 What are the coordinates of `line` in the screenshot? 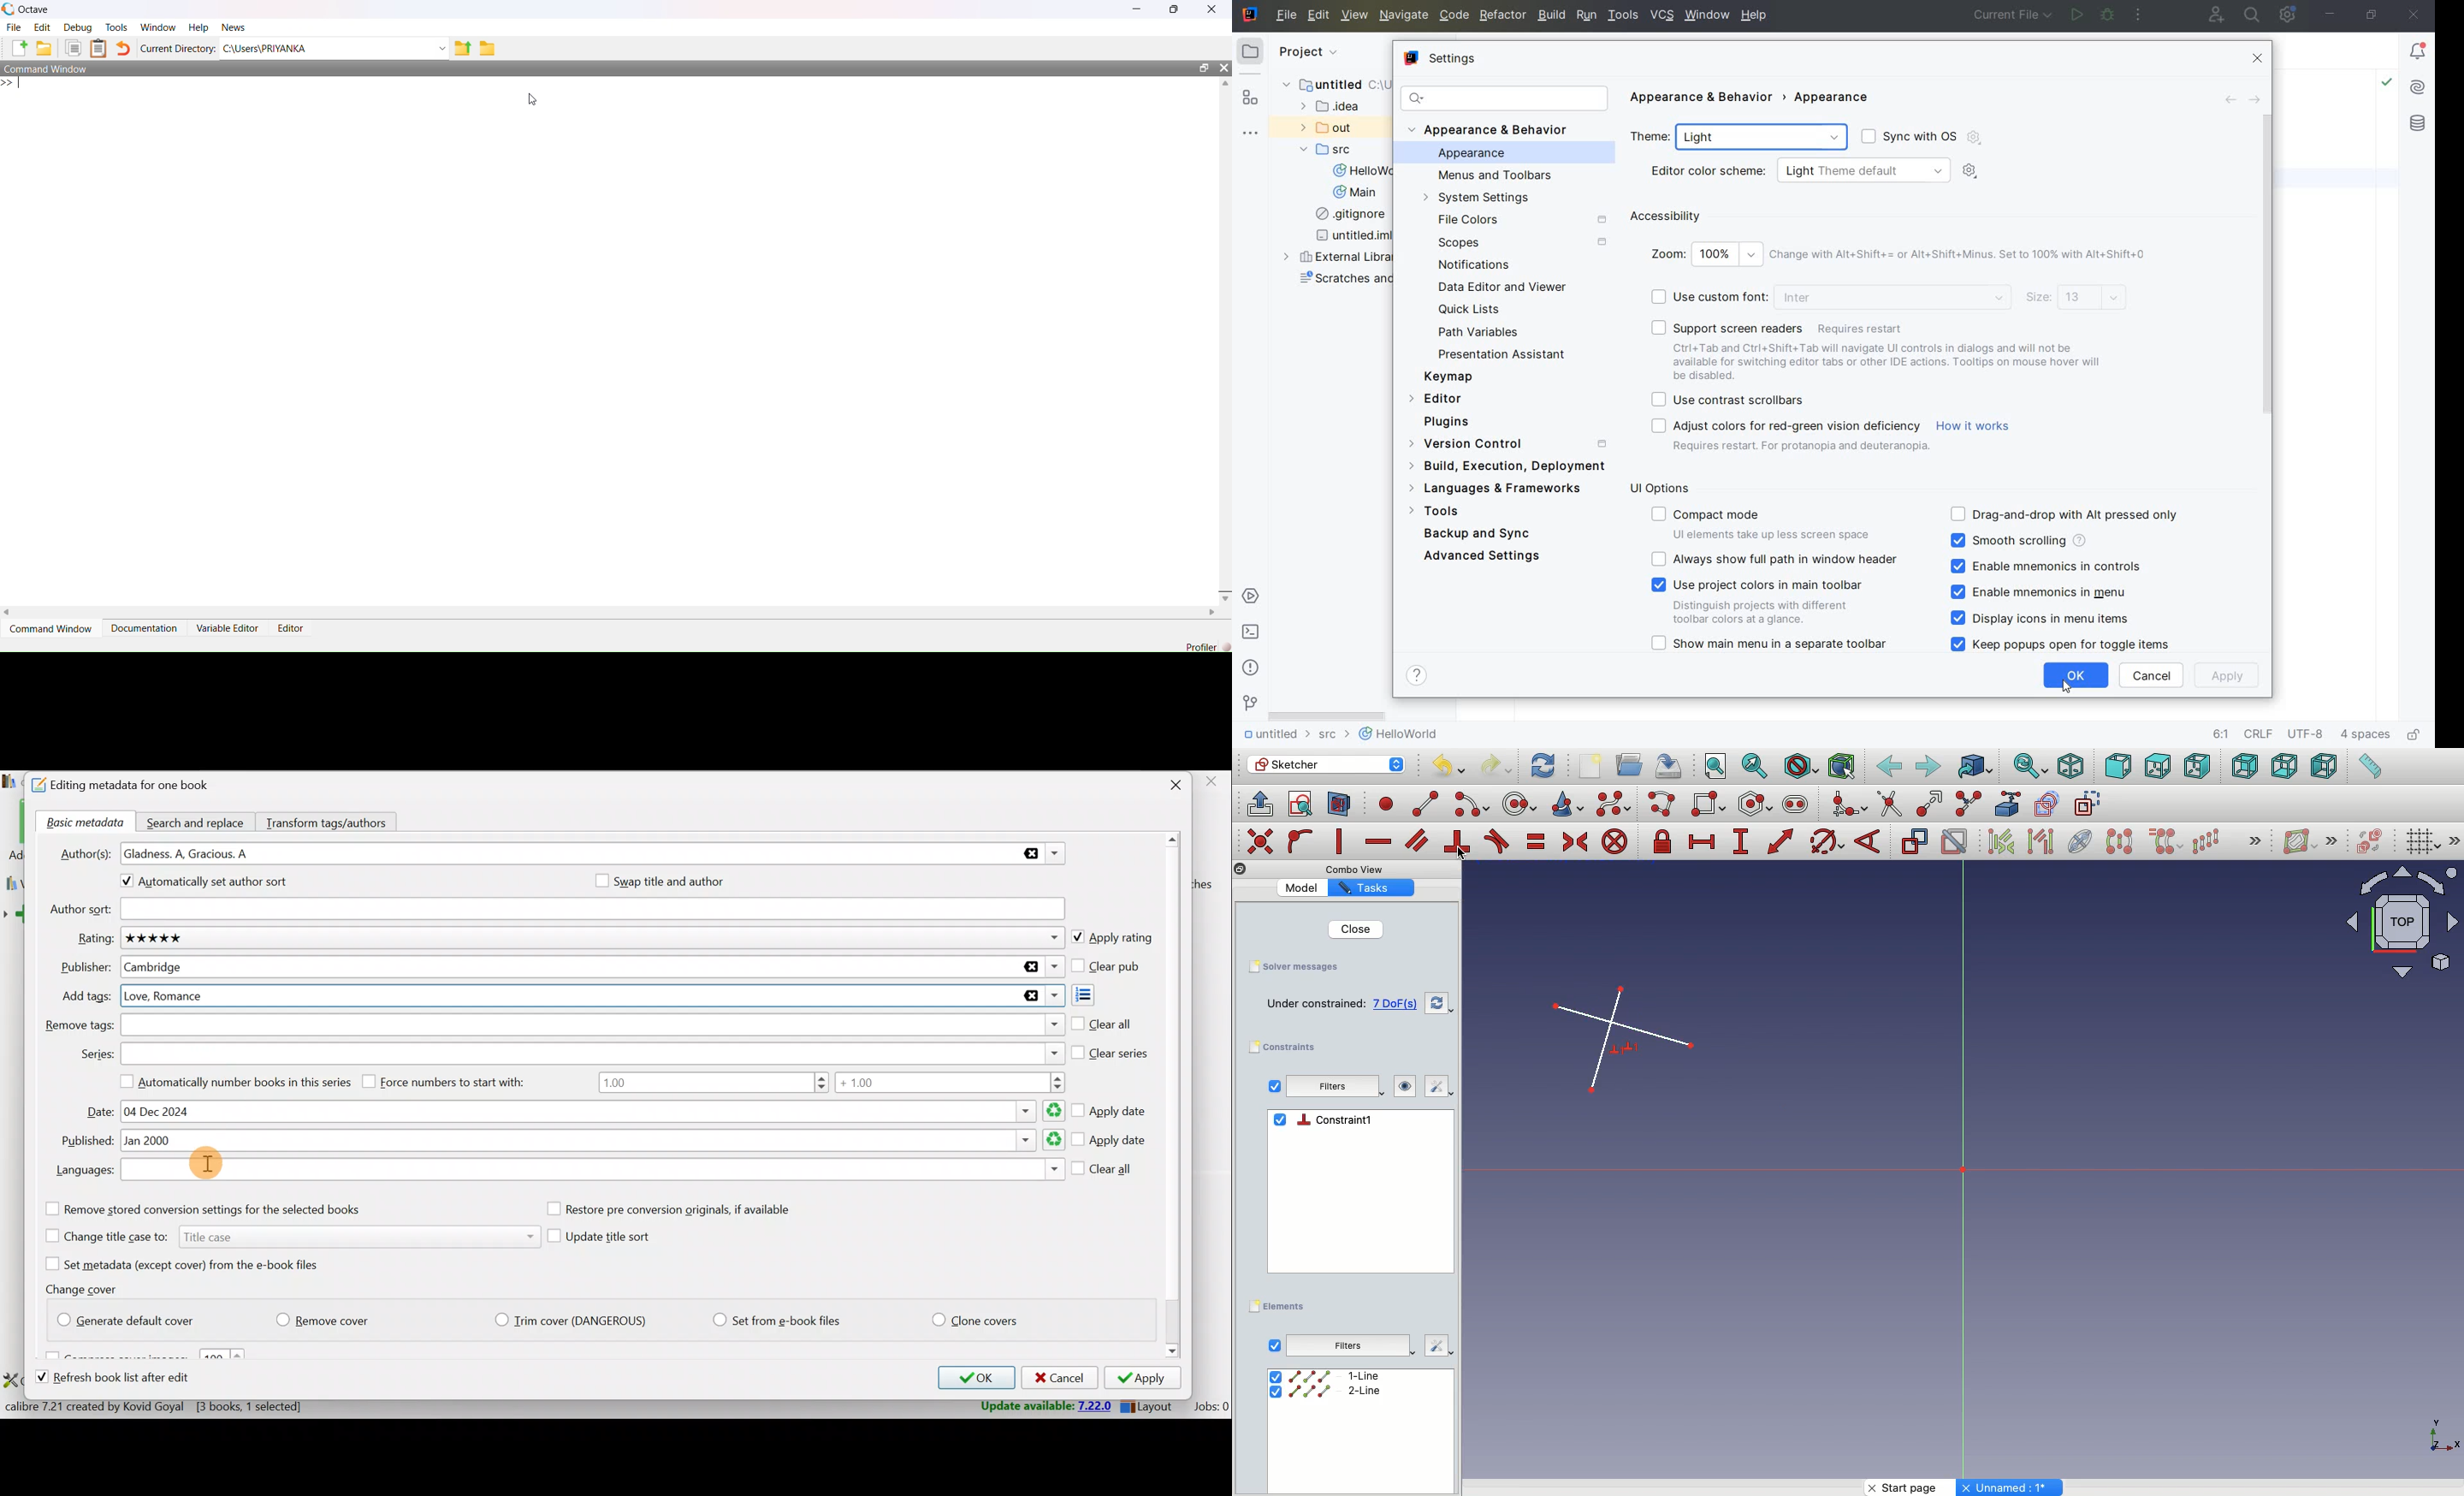 It's located at (1426, 804).